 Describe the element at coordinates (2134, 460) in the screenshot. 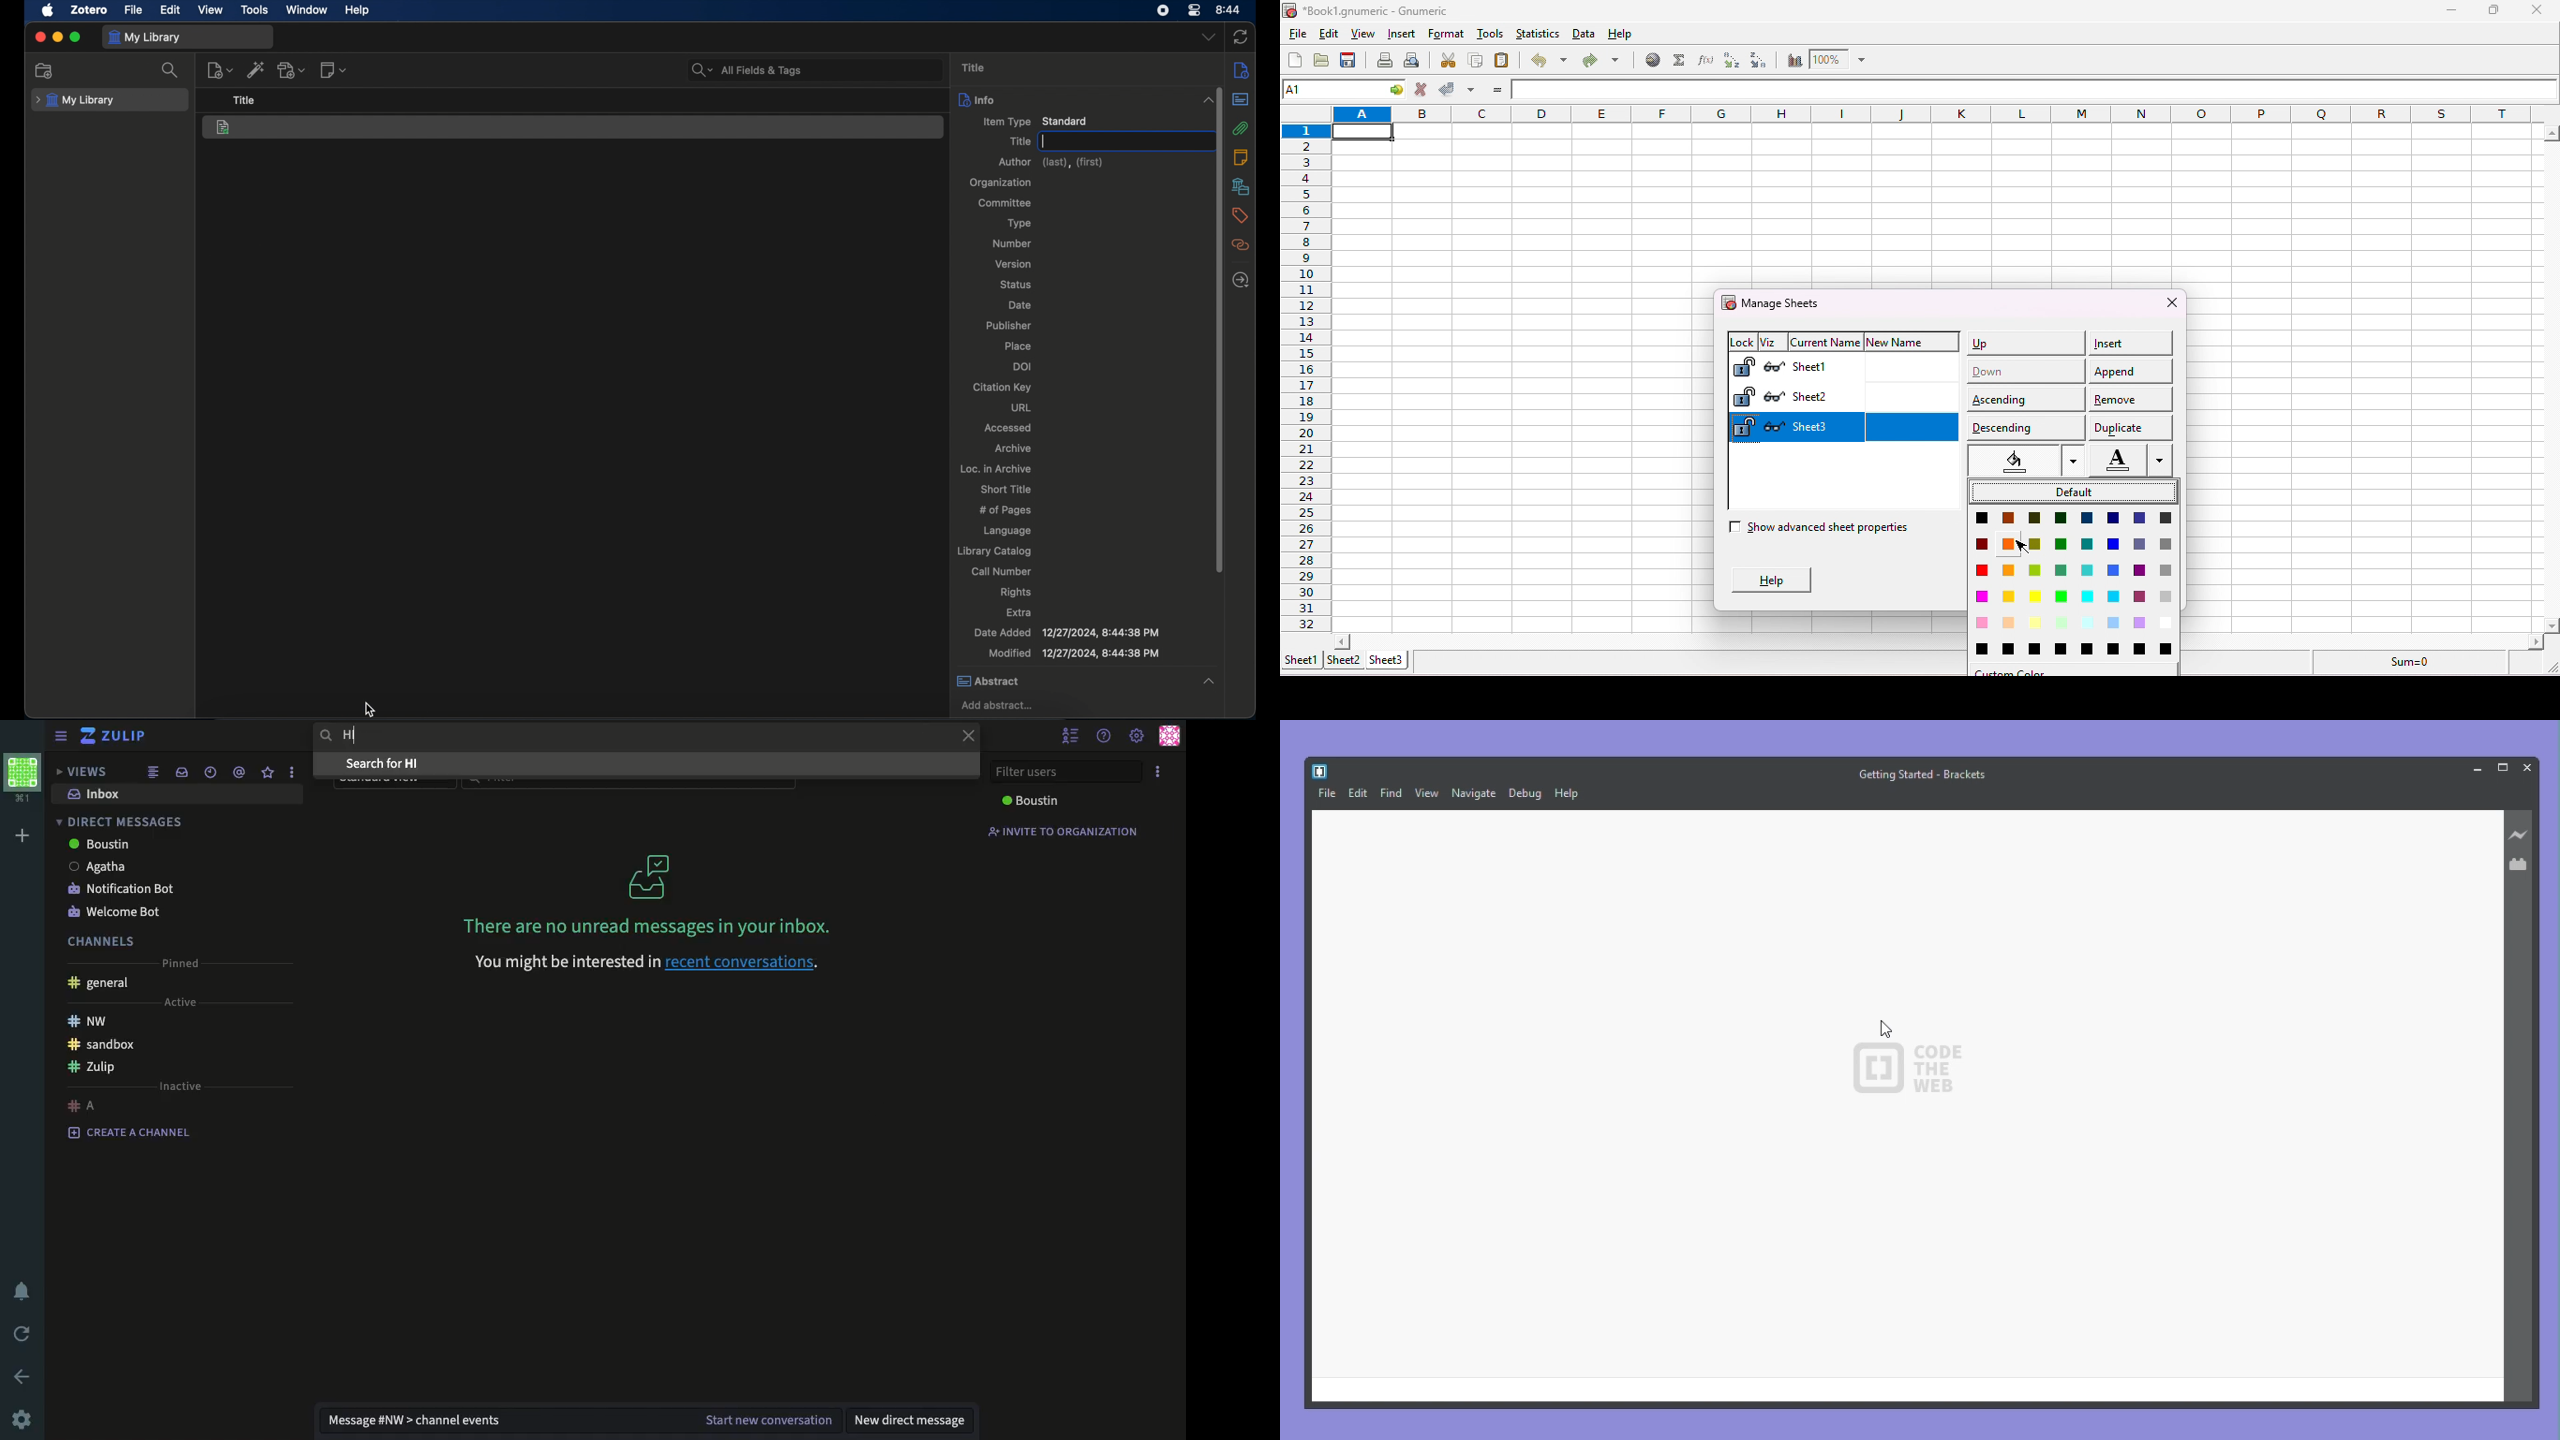

I see `Font color` at that location.